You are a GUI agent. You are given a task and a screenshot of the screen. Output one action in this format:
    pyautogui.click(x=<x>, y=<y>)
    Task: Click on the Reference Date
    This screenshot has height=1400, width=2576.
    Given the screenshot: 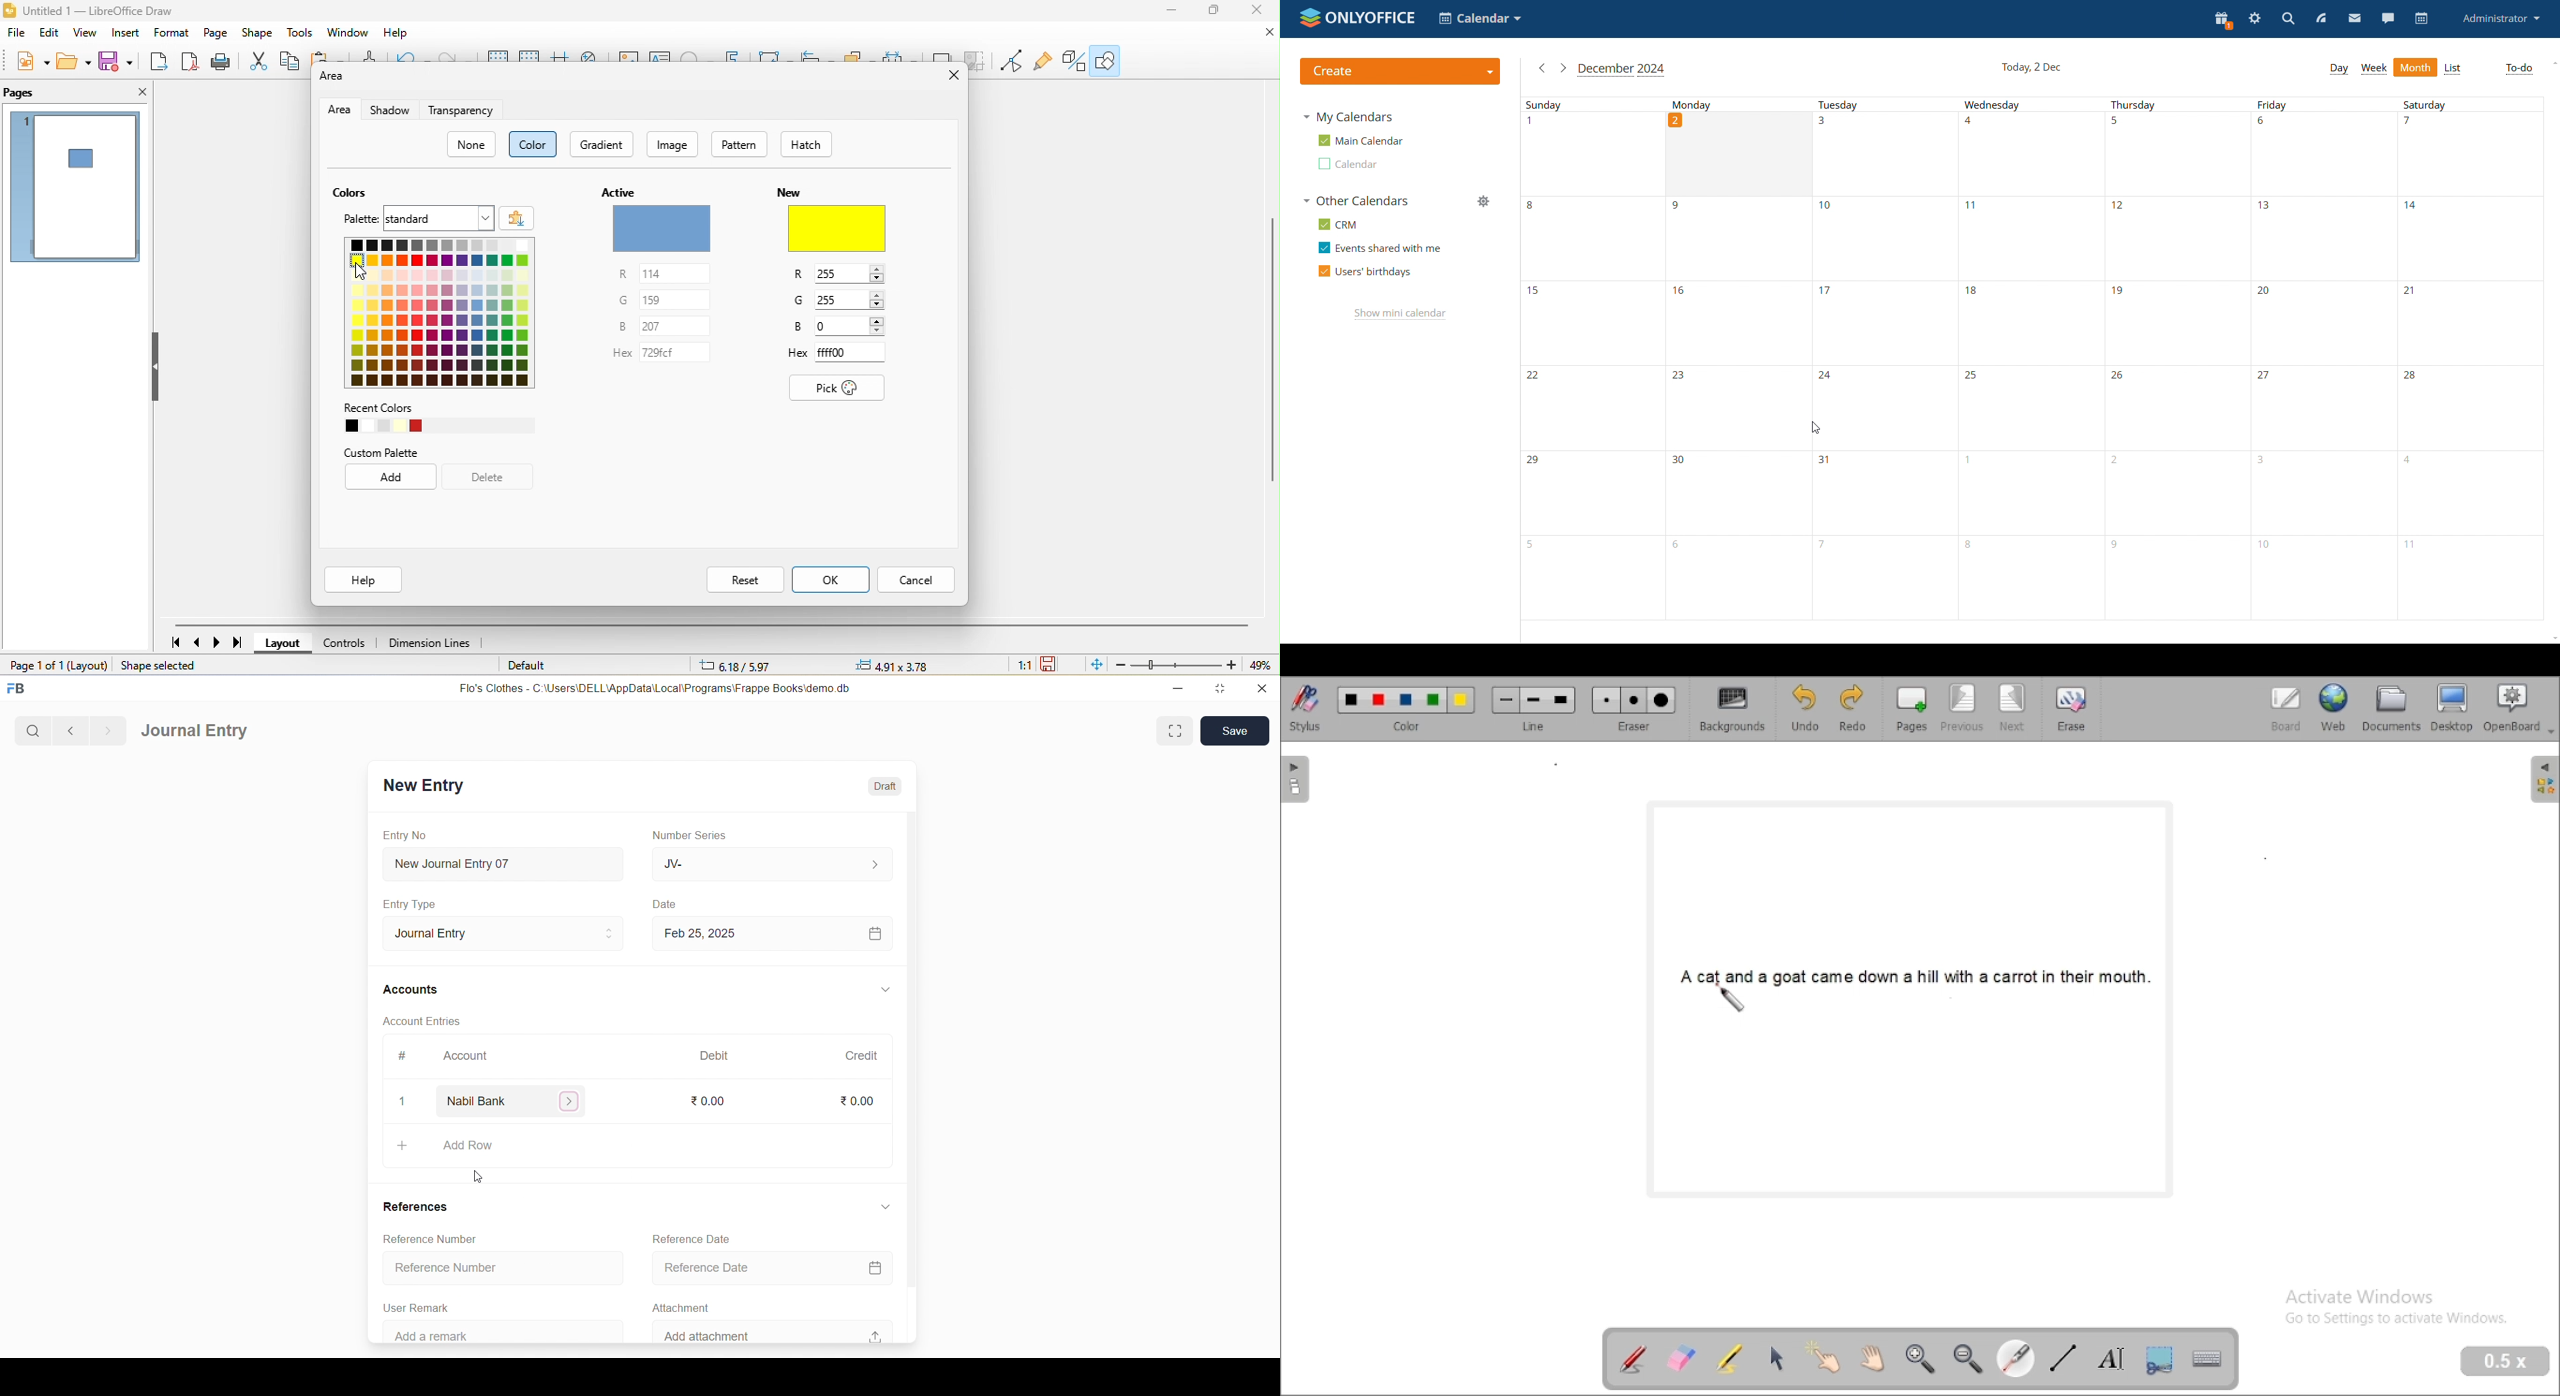 What is the action you would take?
    pyautogui.click(x=776, y=1267)
    